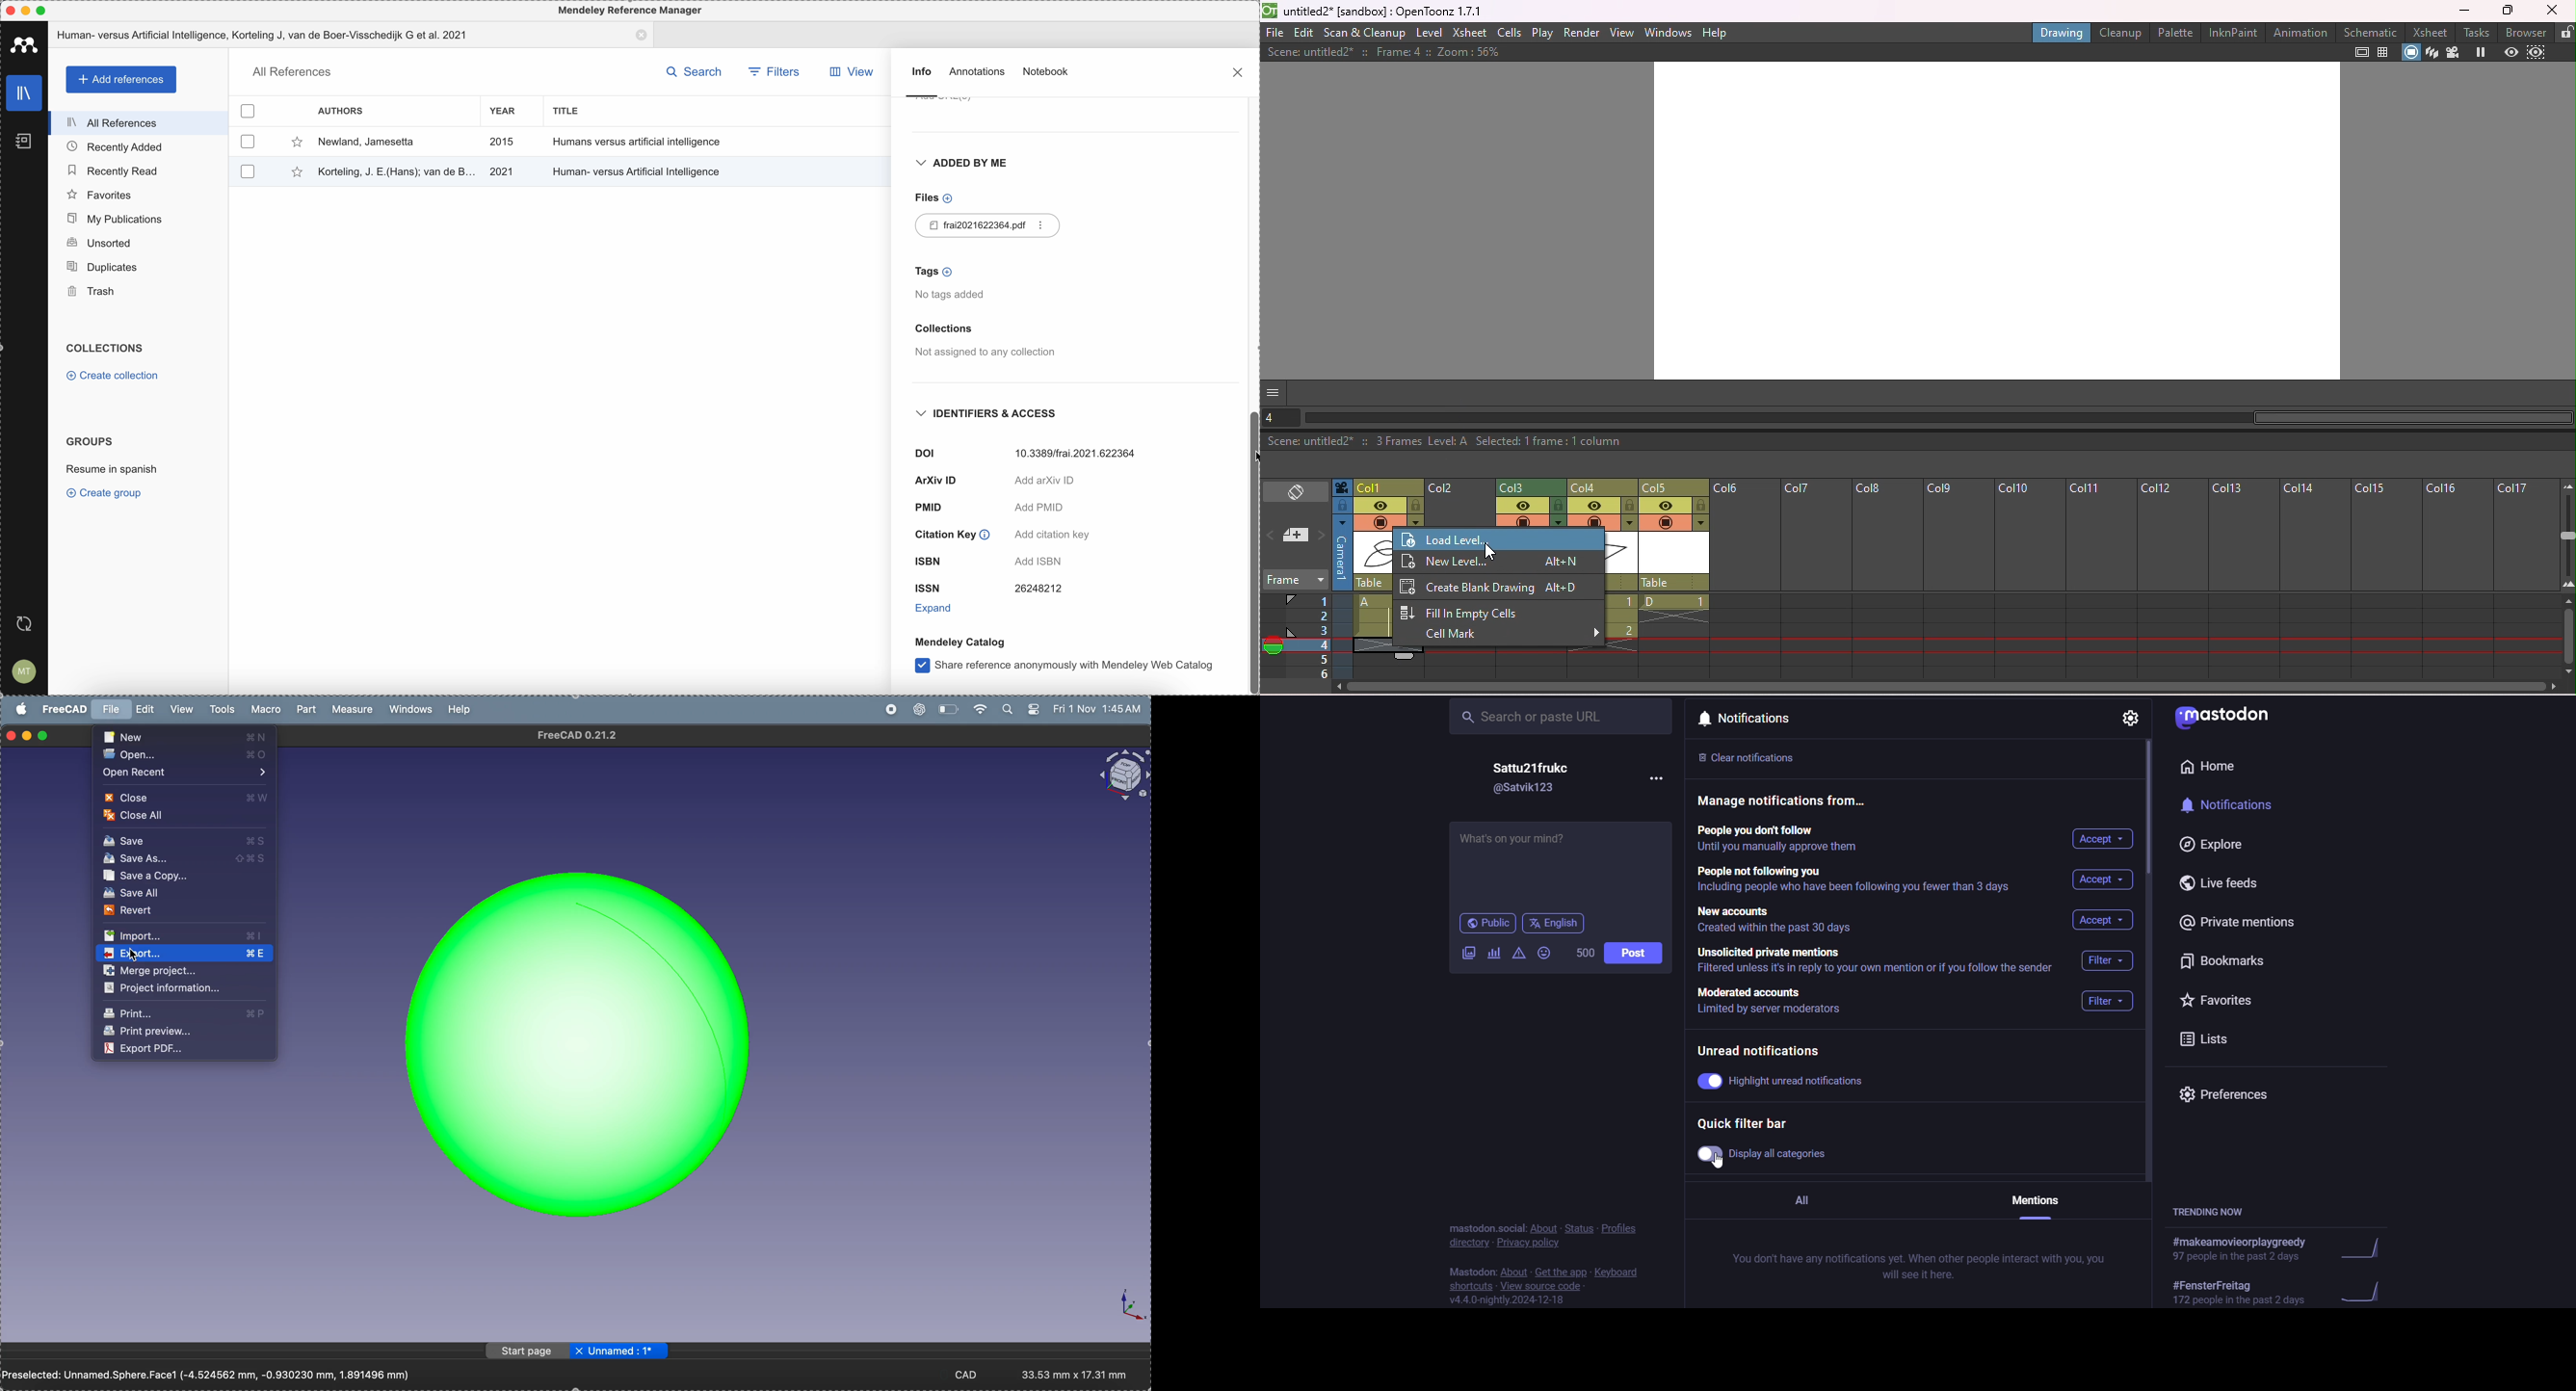 The width and height of the screenshot is (2576, 1400). What do you see at coordinates (2216, 1284) in the screenshot?
I see `#FensterFreitag` at bounding box center [2216, 1284].